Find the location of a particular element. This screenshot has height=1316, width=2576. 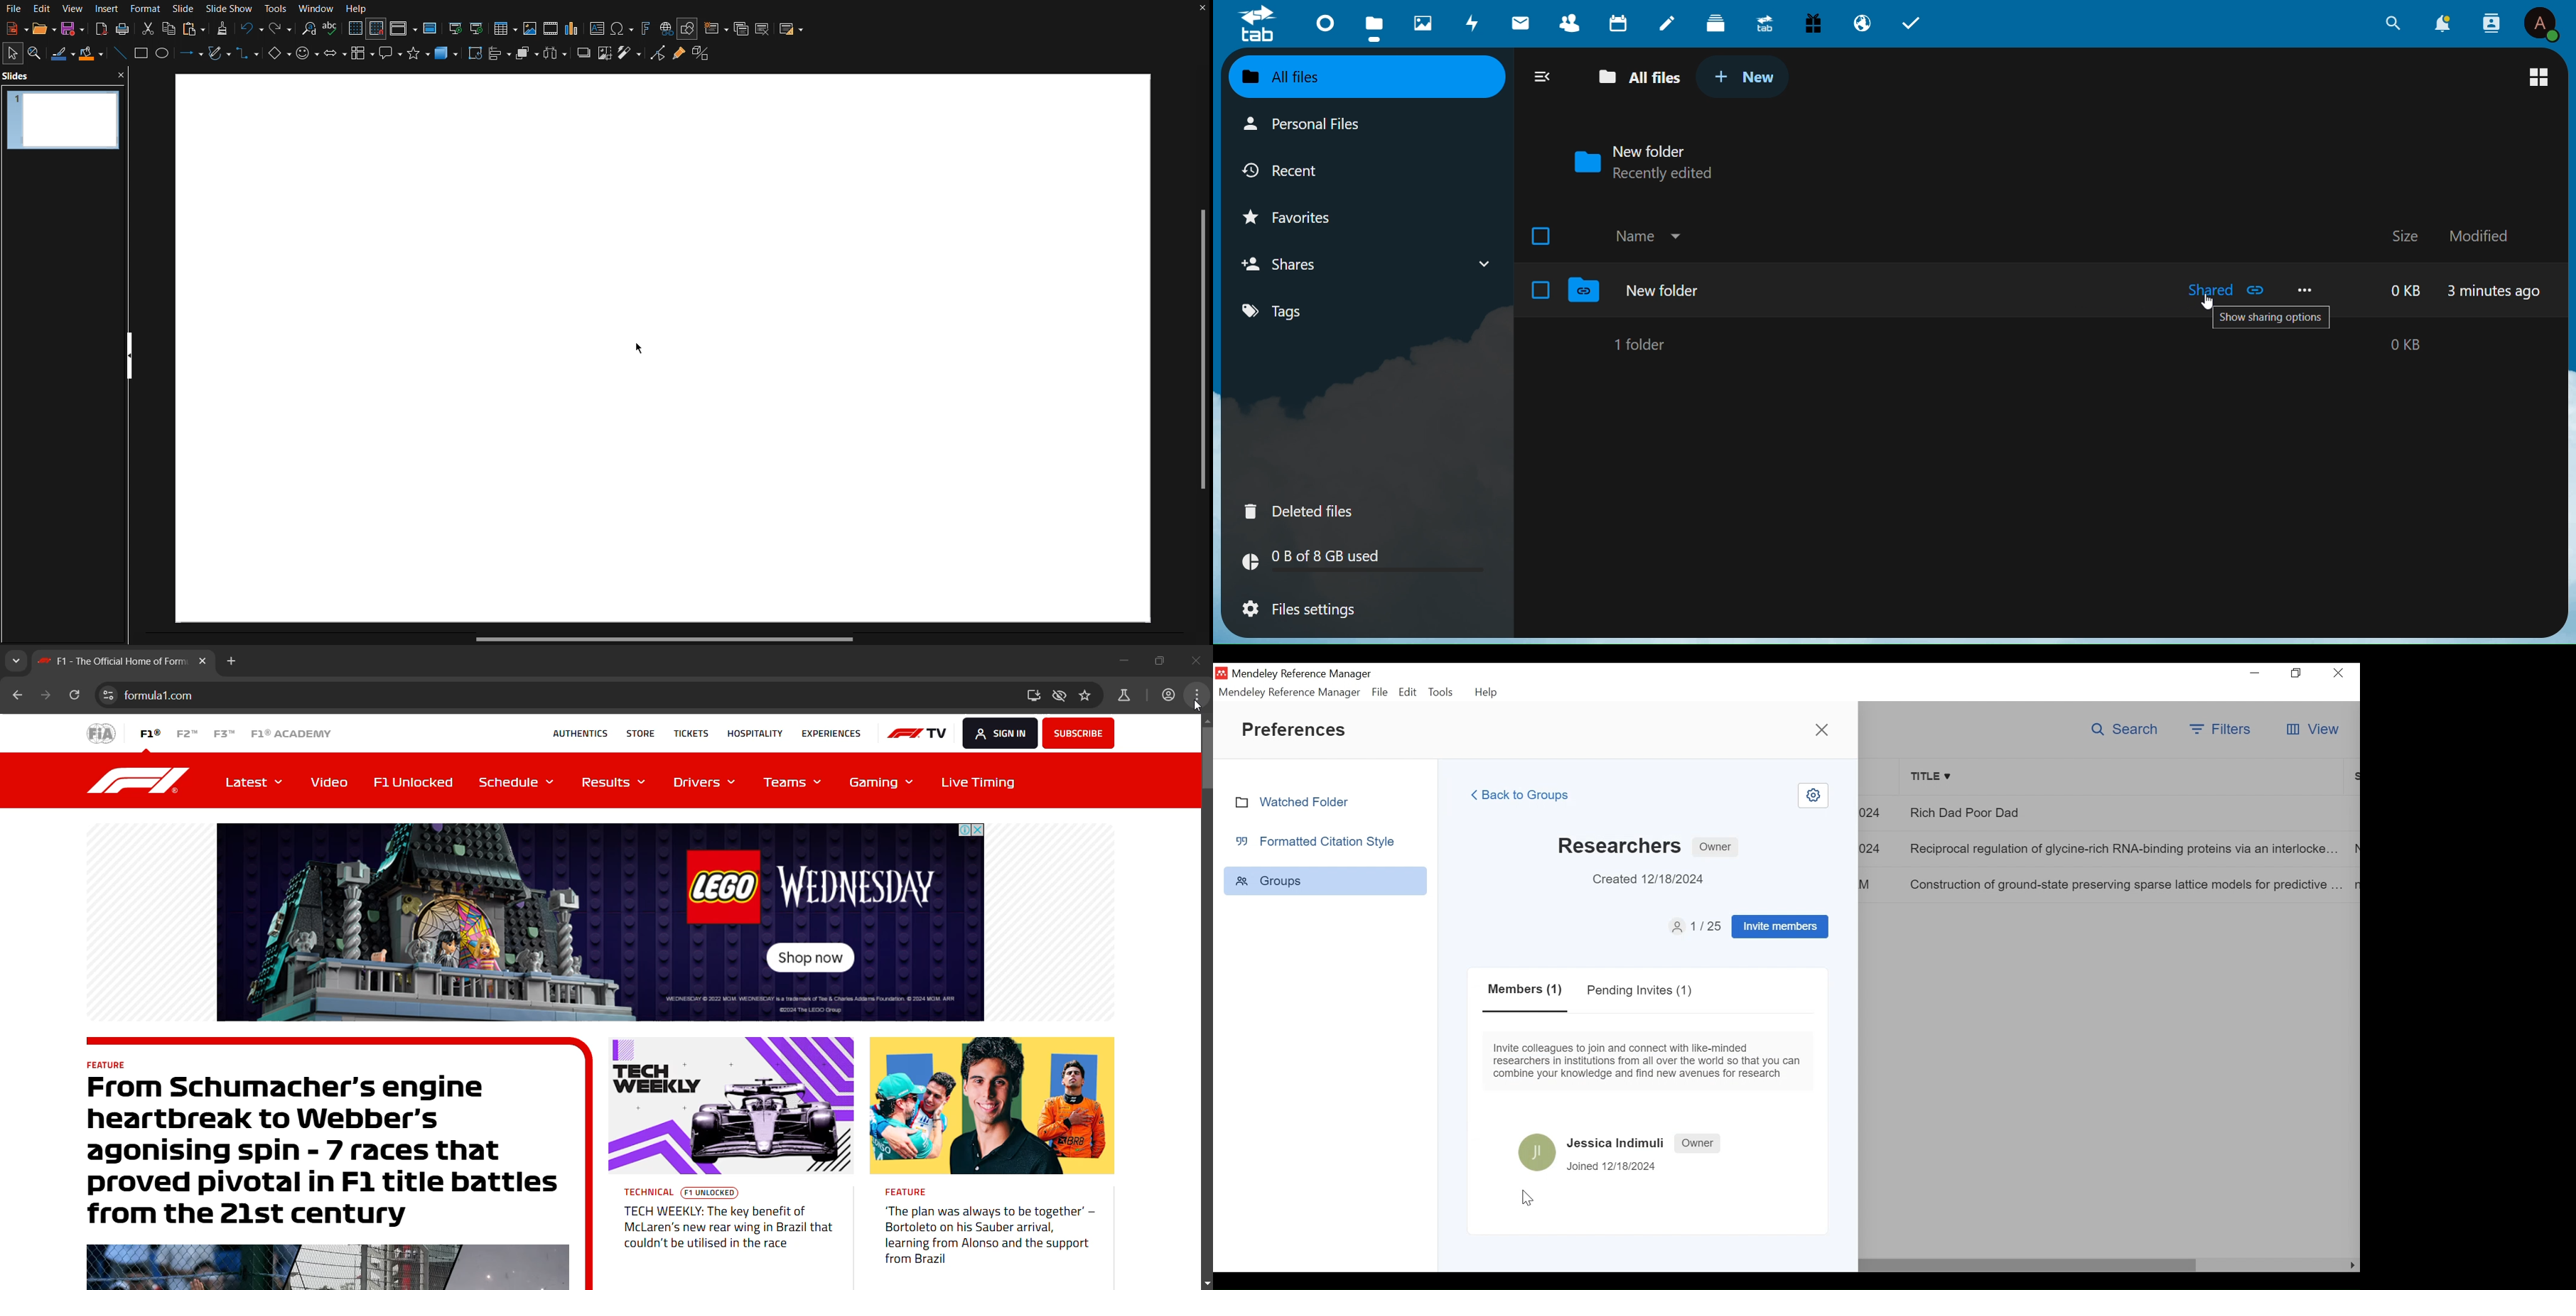

More Option is located at coordinates (2307, 289).